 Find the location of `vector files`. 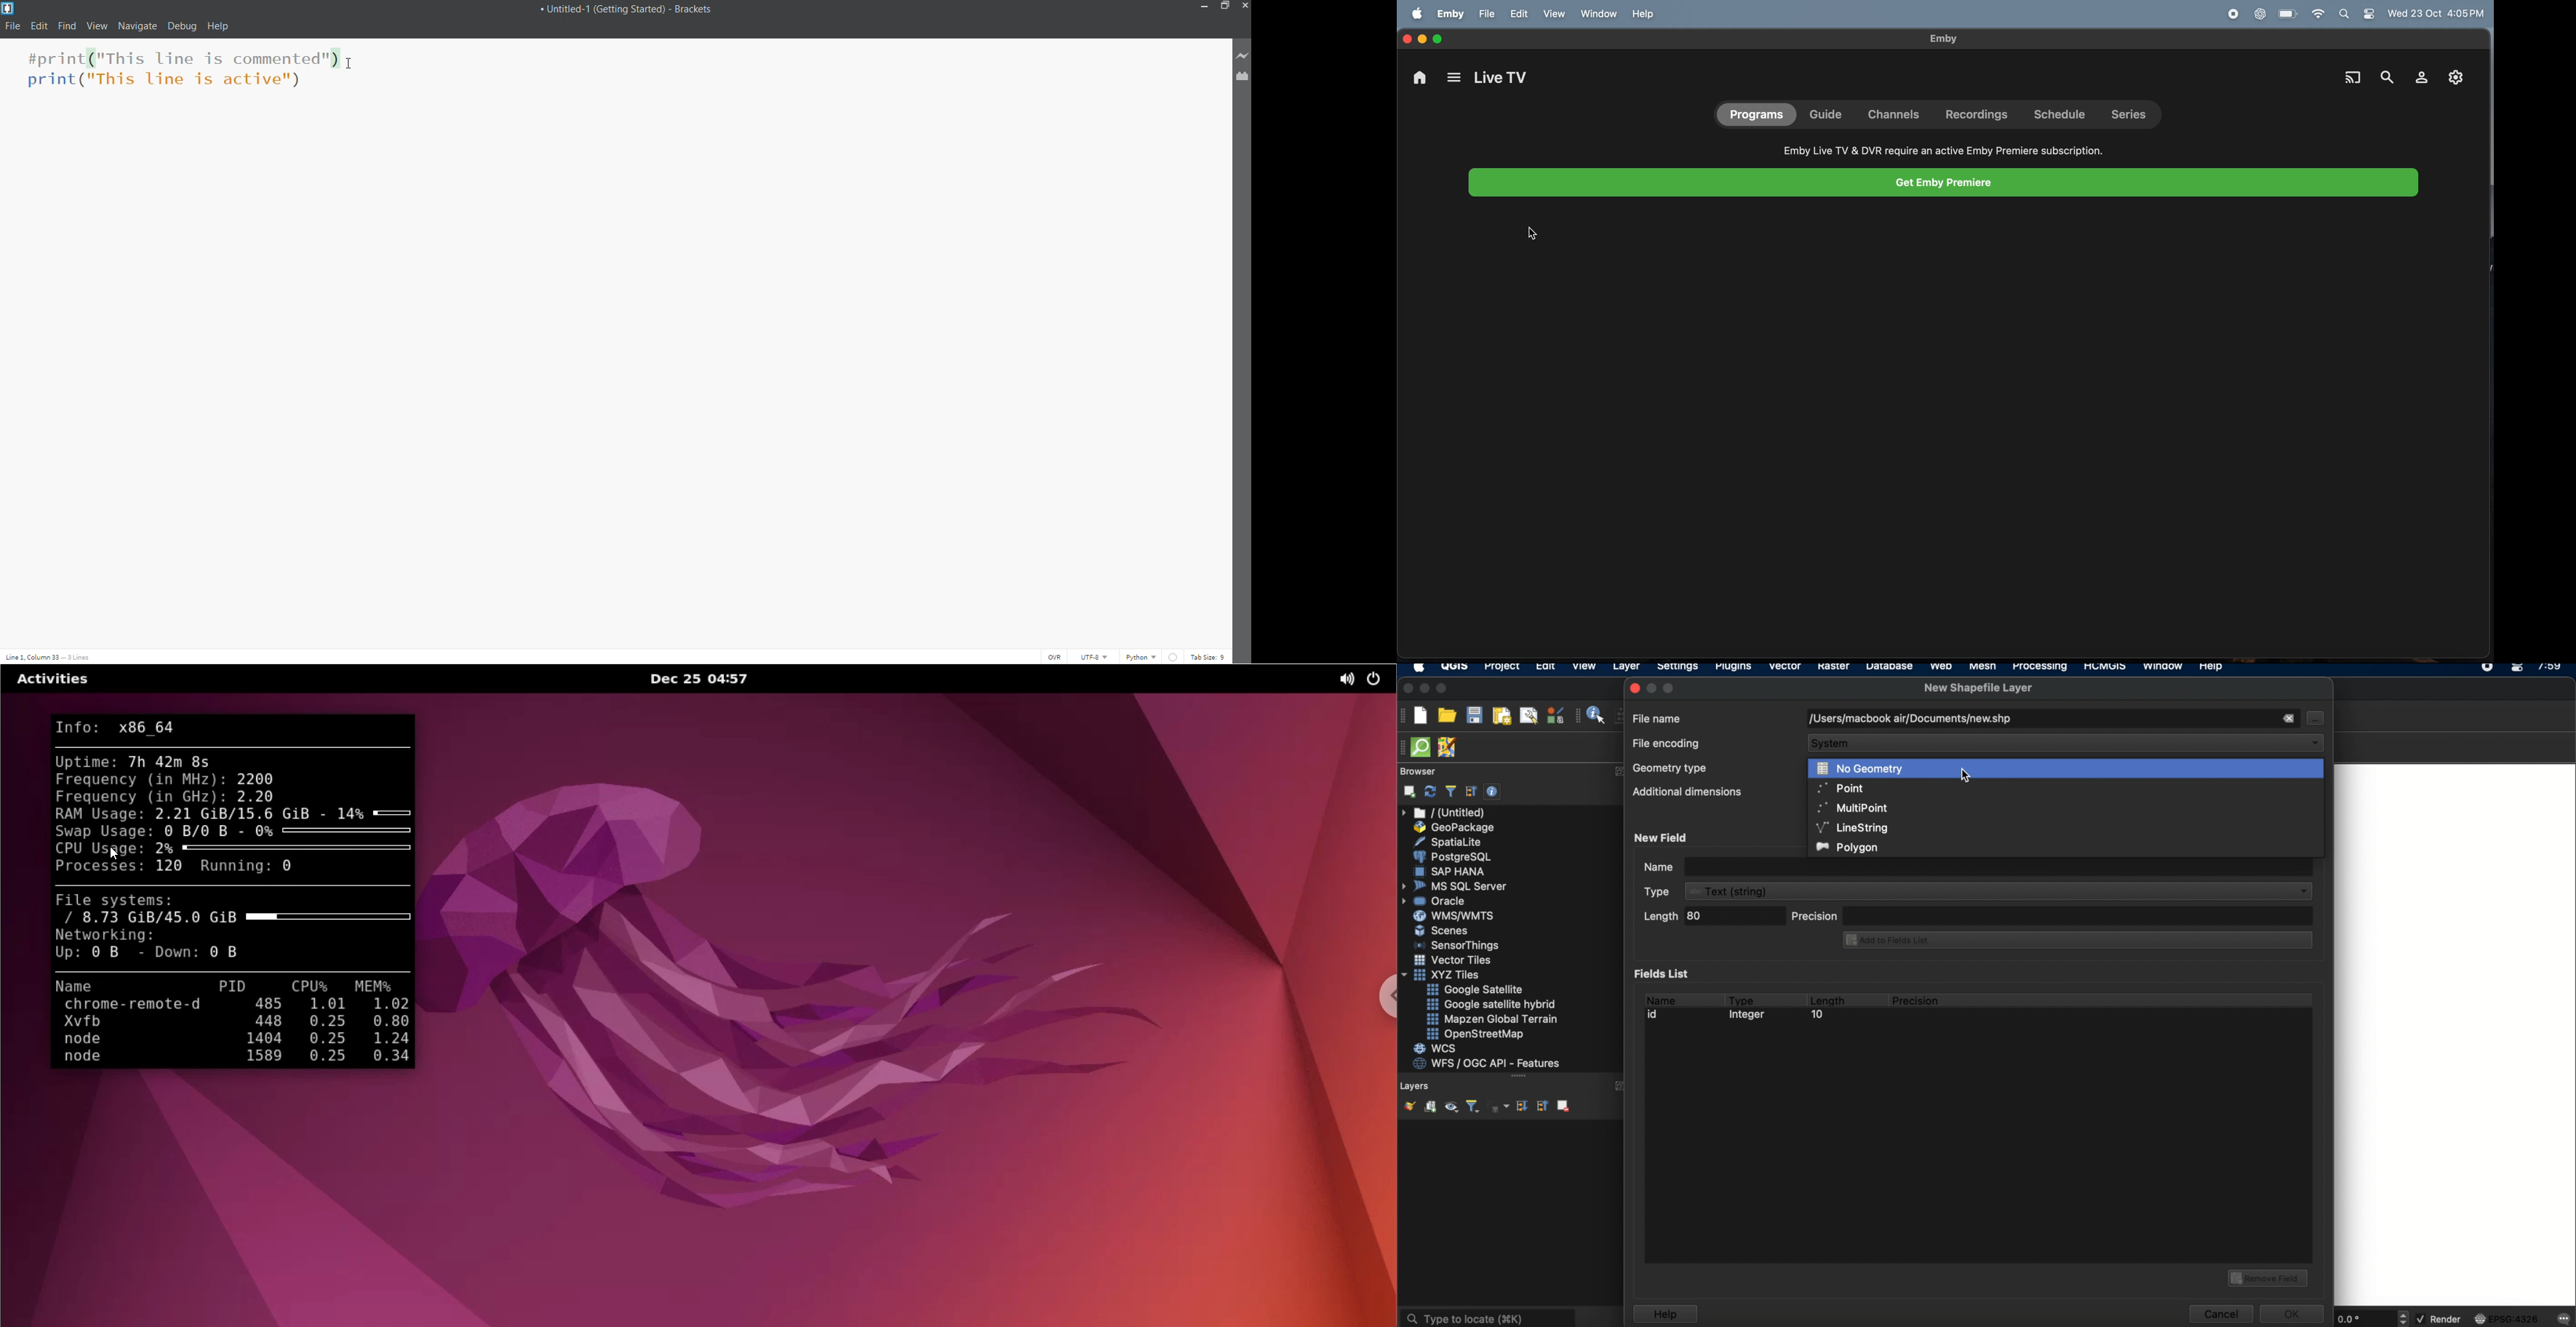

vector files is located at coordinates (1454, 960).